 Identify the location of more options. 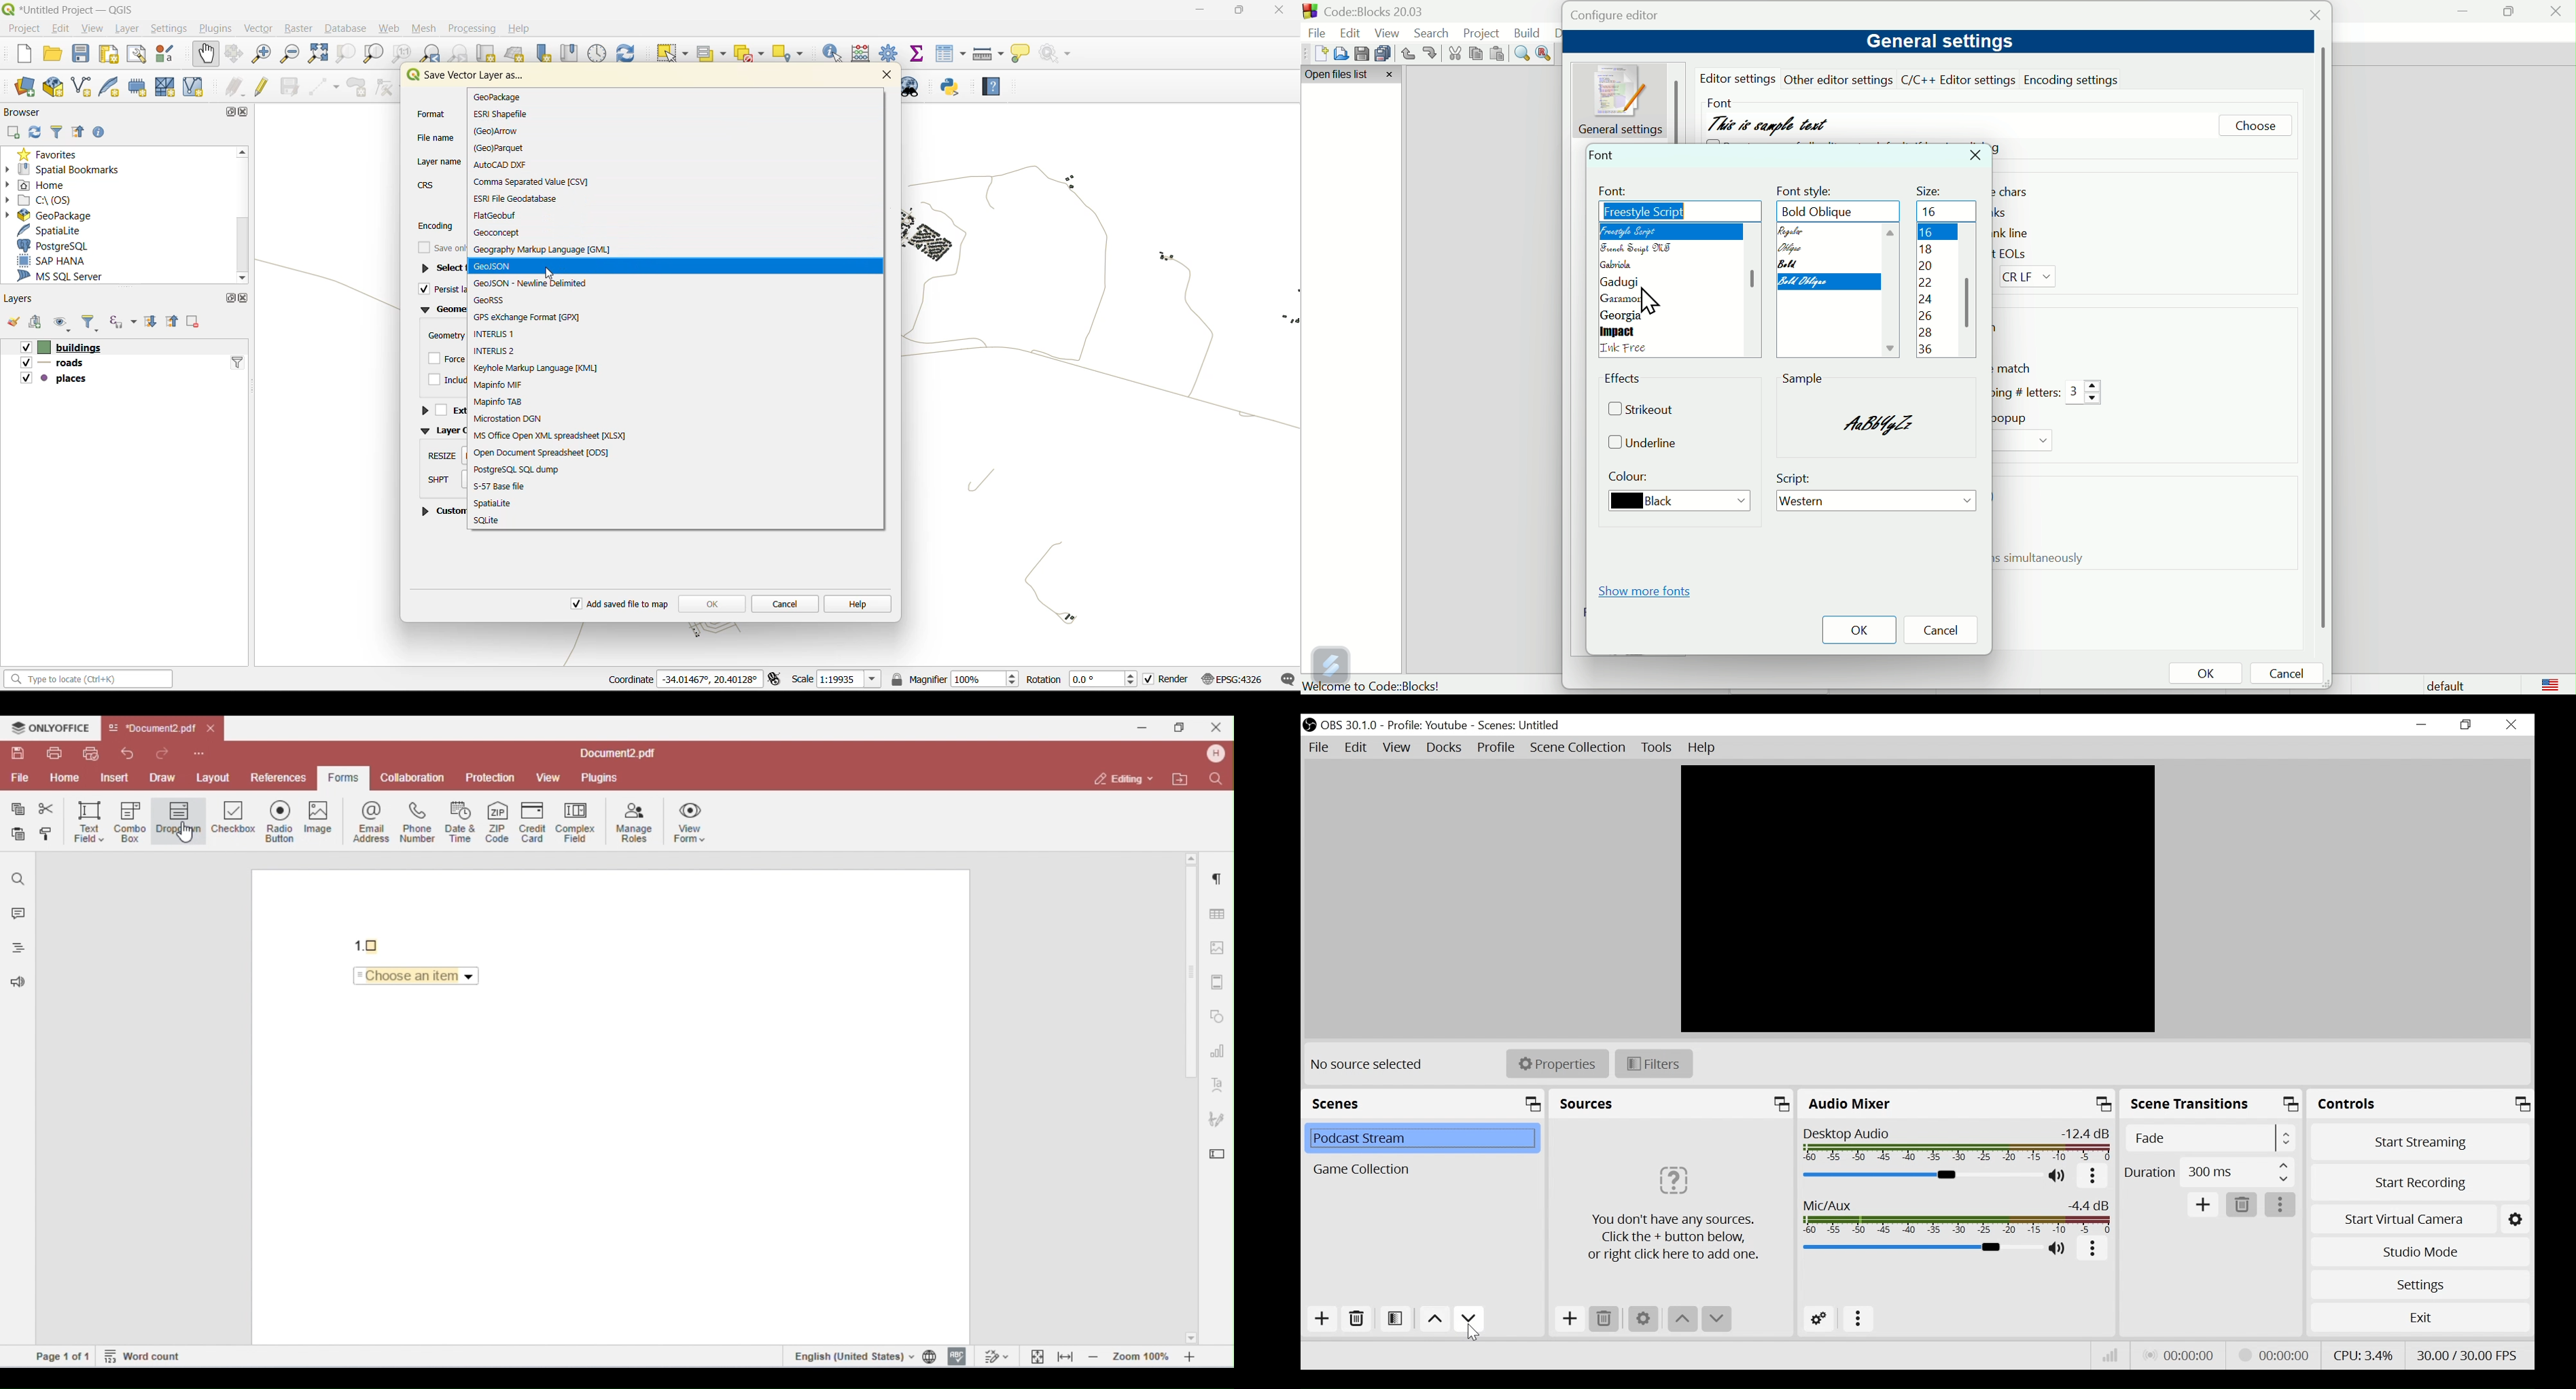
(2094, 1250).